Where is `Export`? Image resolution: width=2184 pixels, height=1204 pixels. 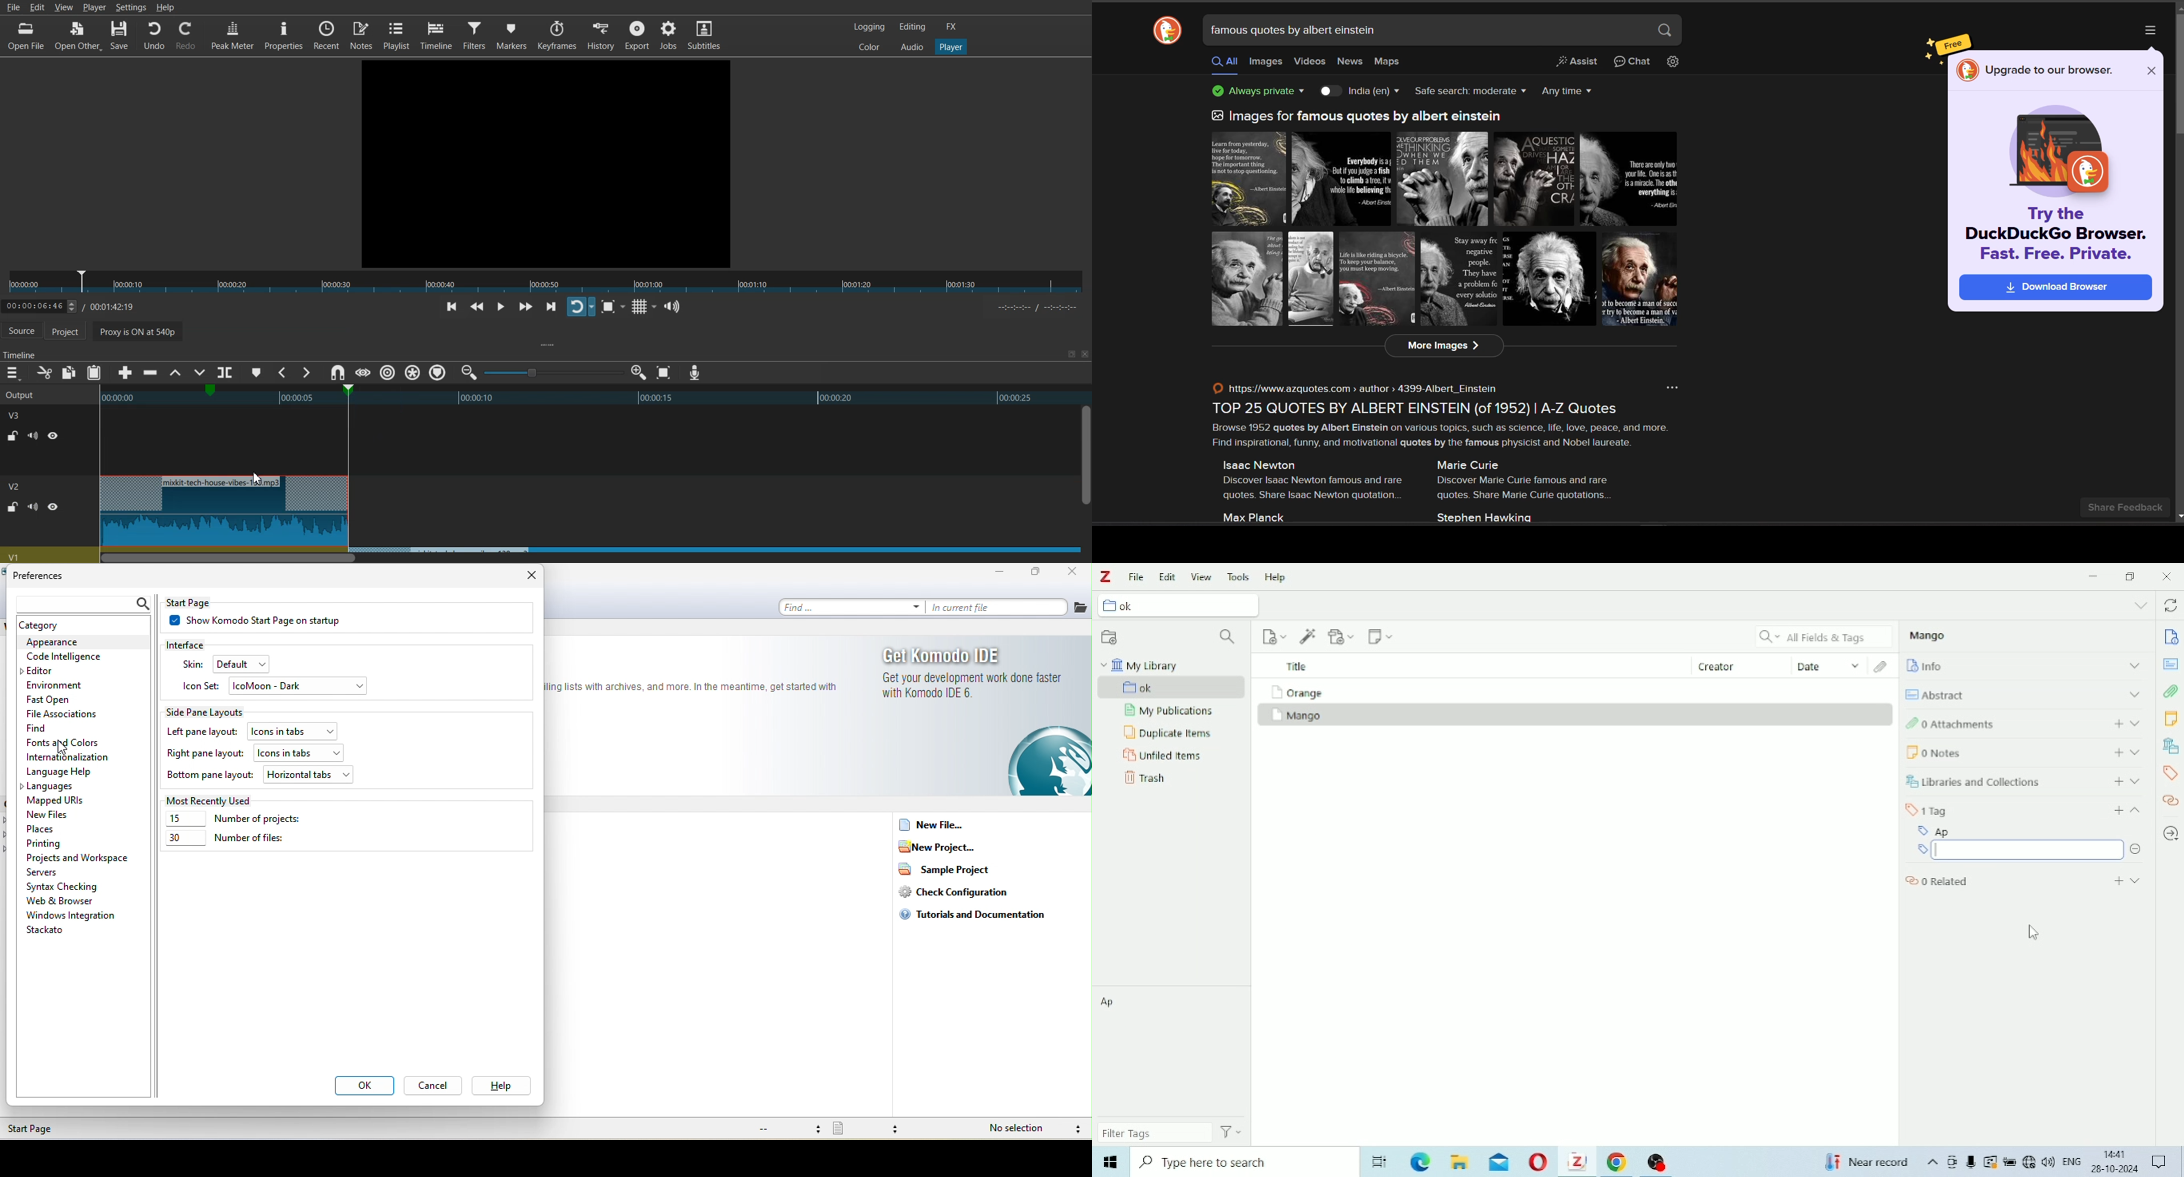
Export is located at coordinates (637, 35).